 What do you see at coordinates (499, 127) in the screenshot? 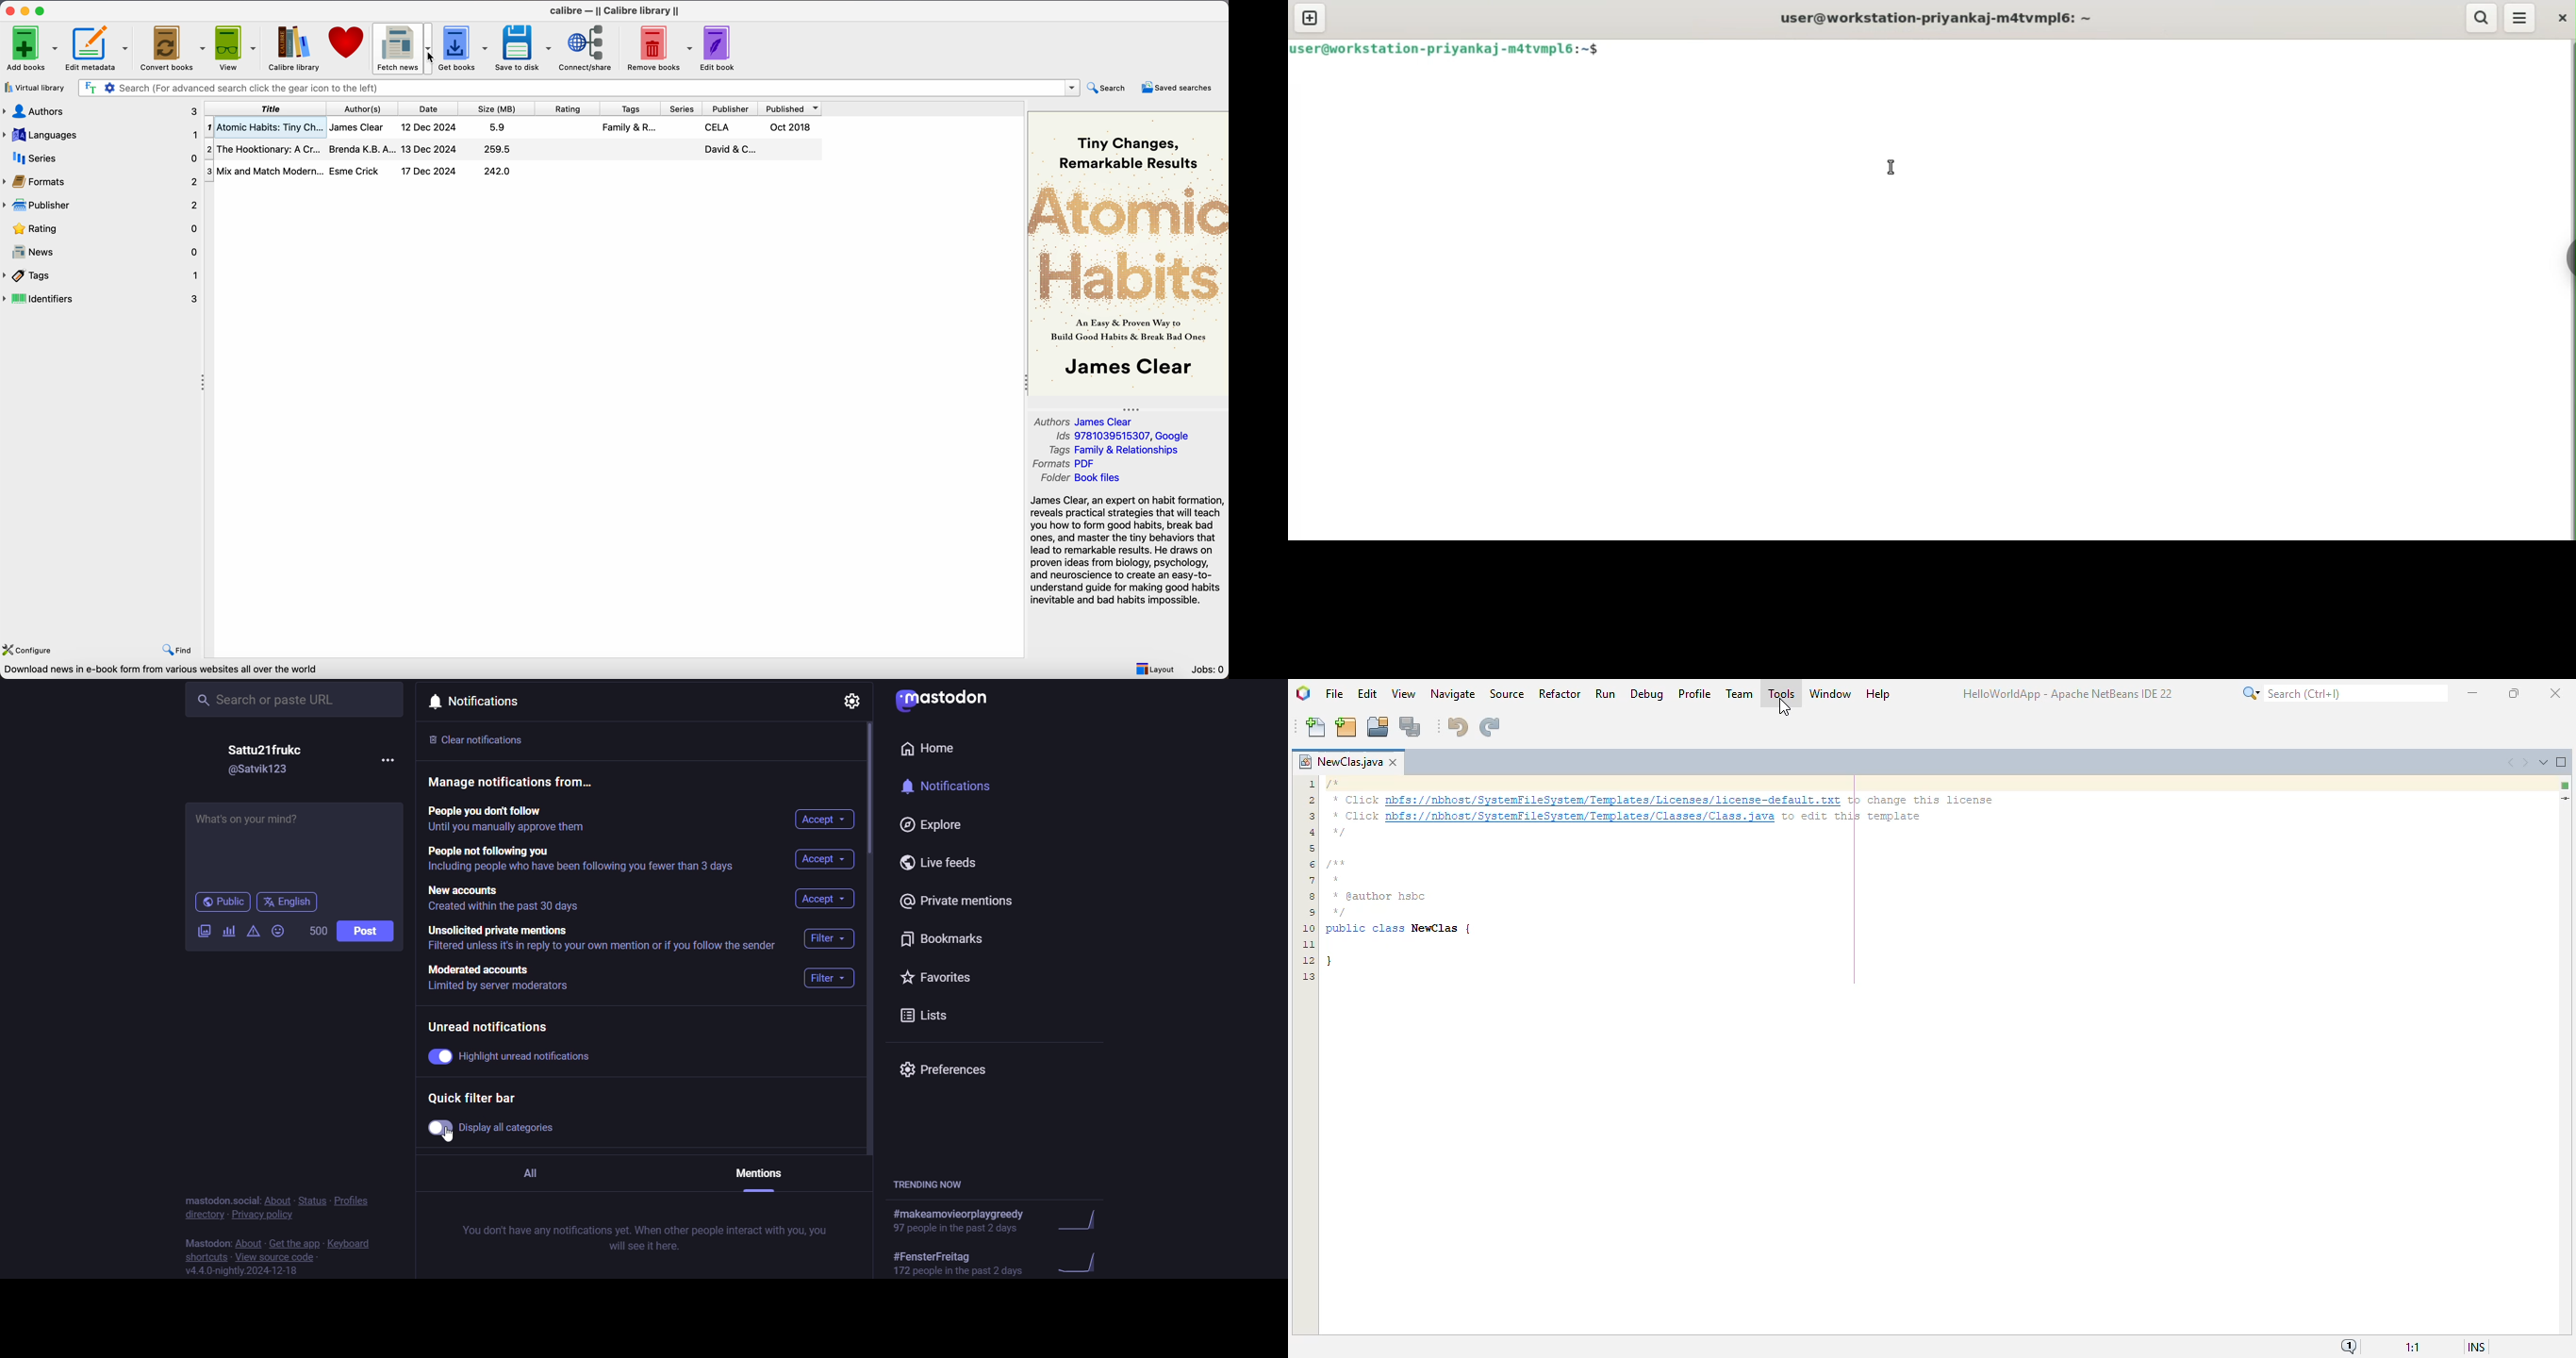
I see `5.9` at bounding box center [499, 127].